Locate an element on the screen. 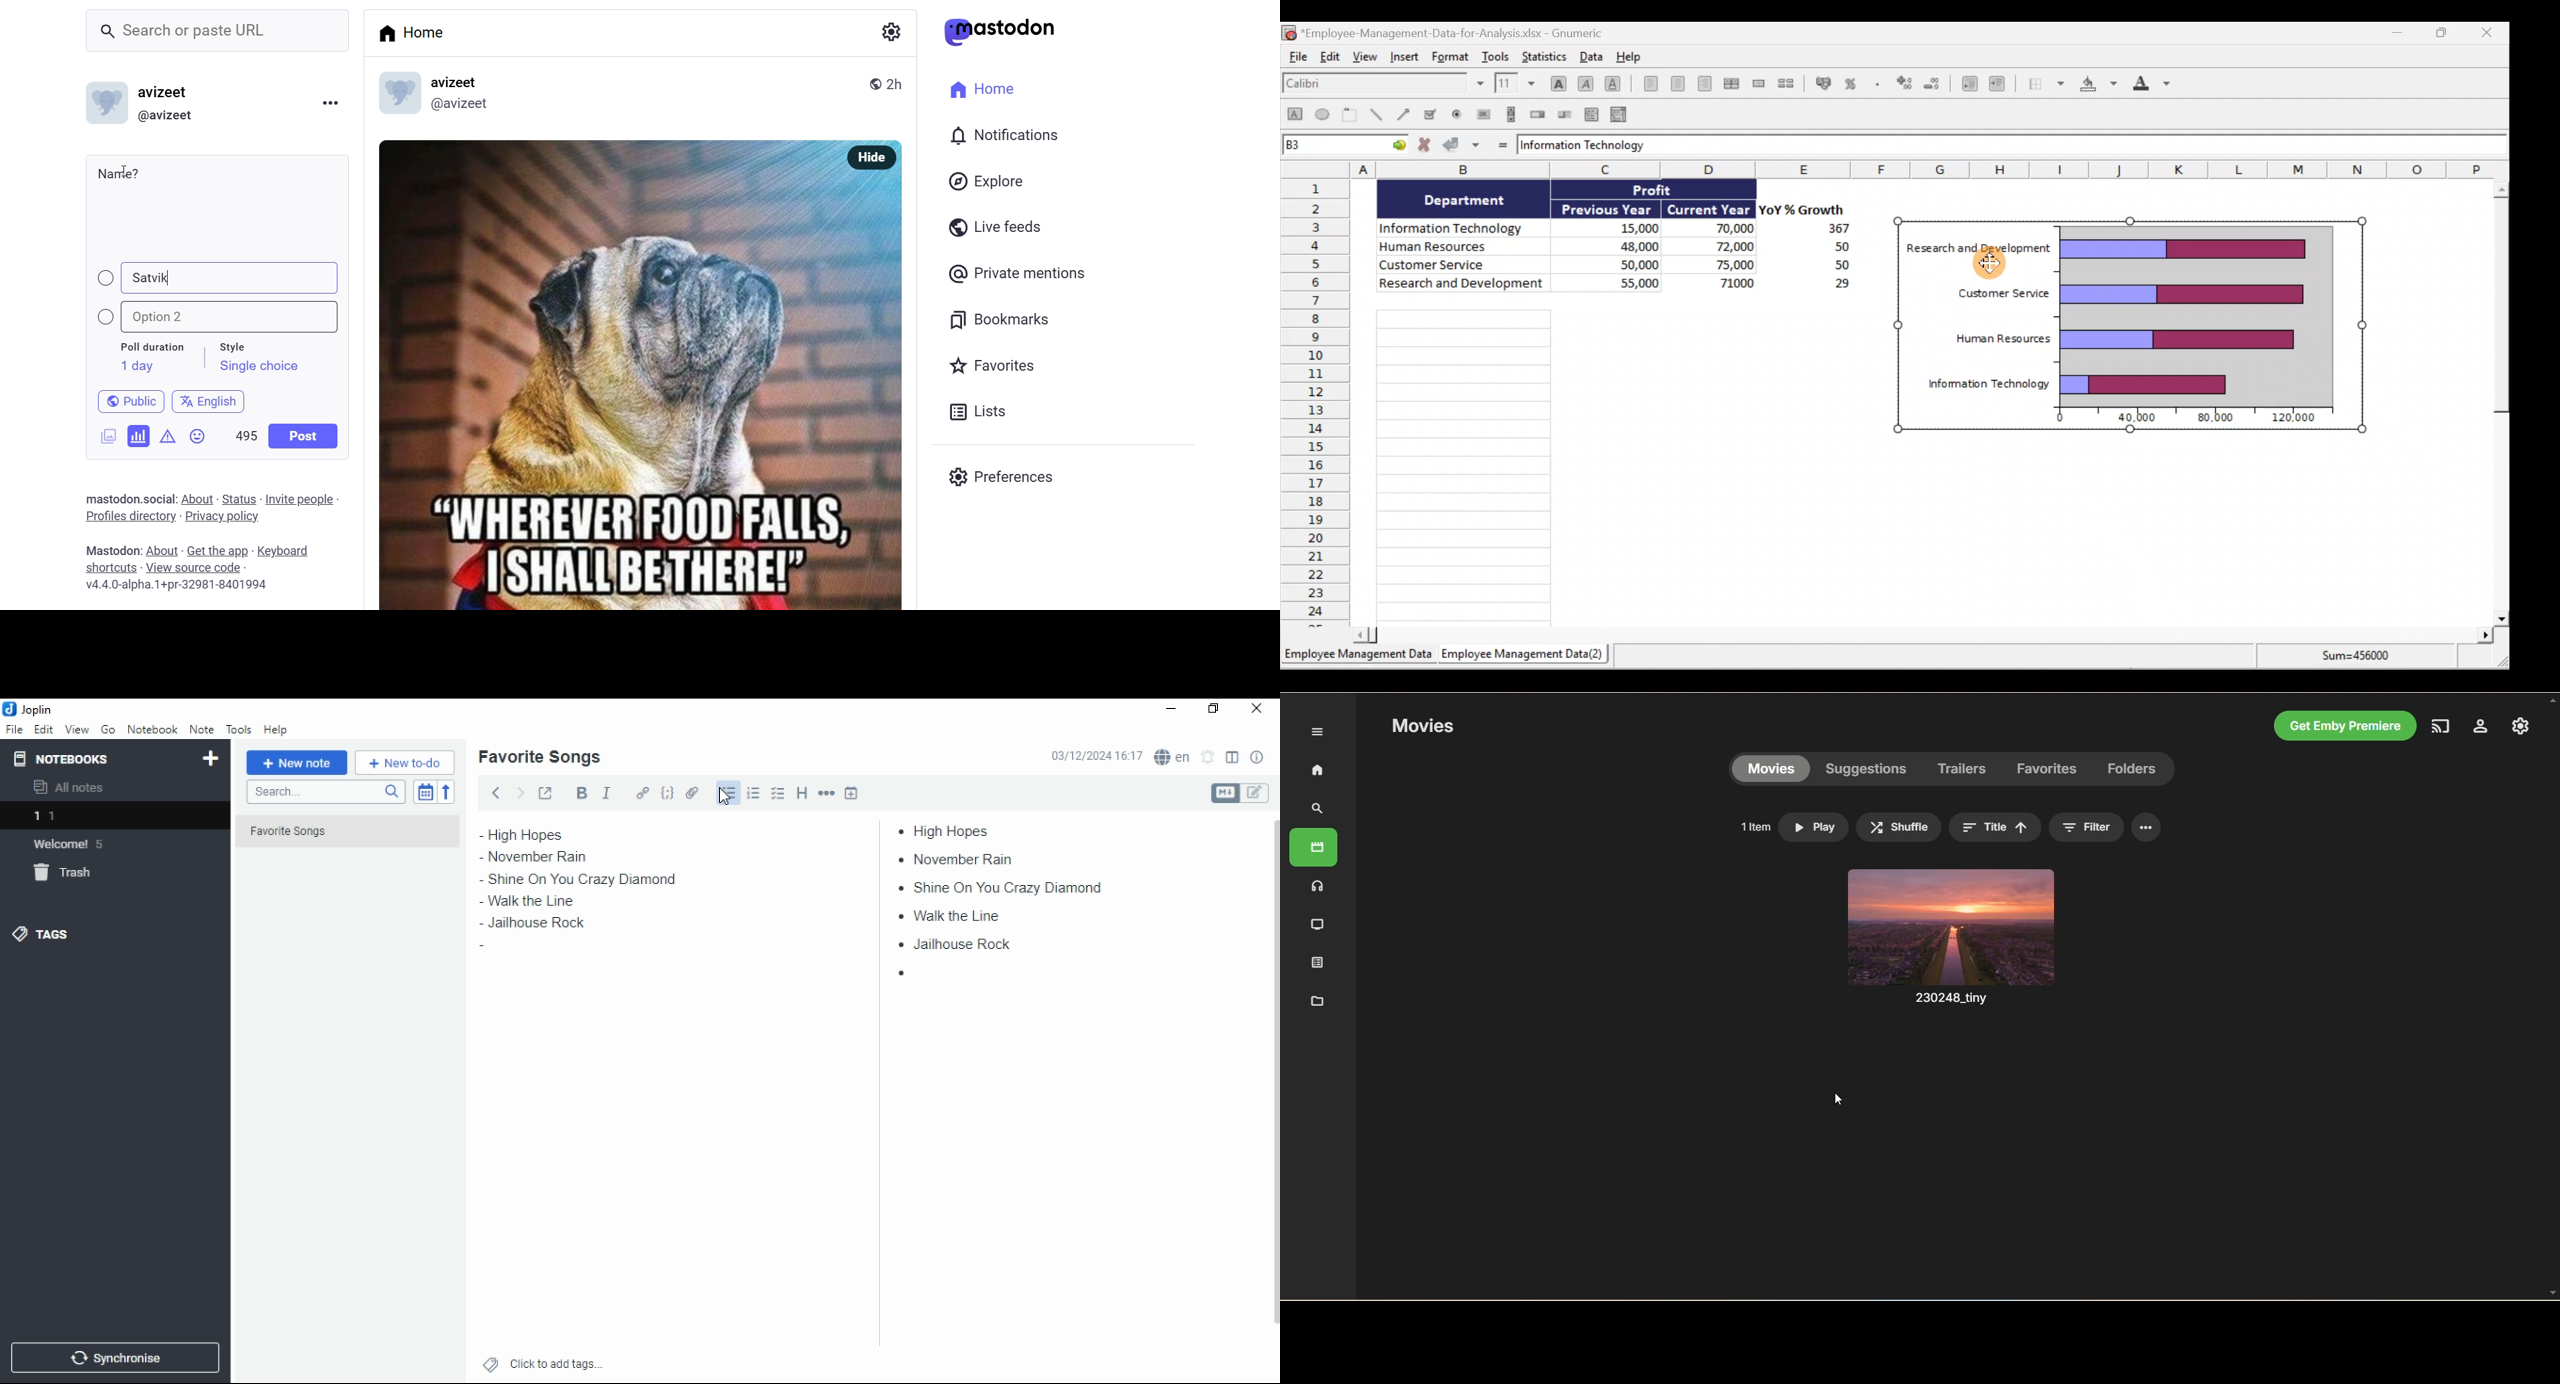 The height and width of the screenshot is (1400, 2576). status is located at coordinates (239, 499).